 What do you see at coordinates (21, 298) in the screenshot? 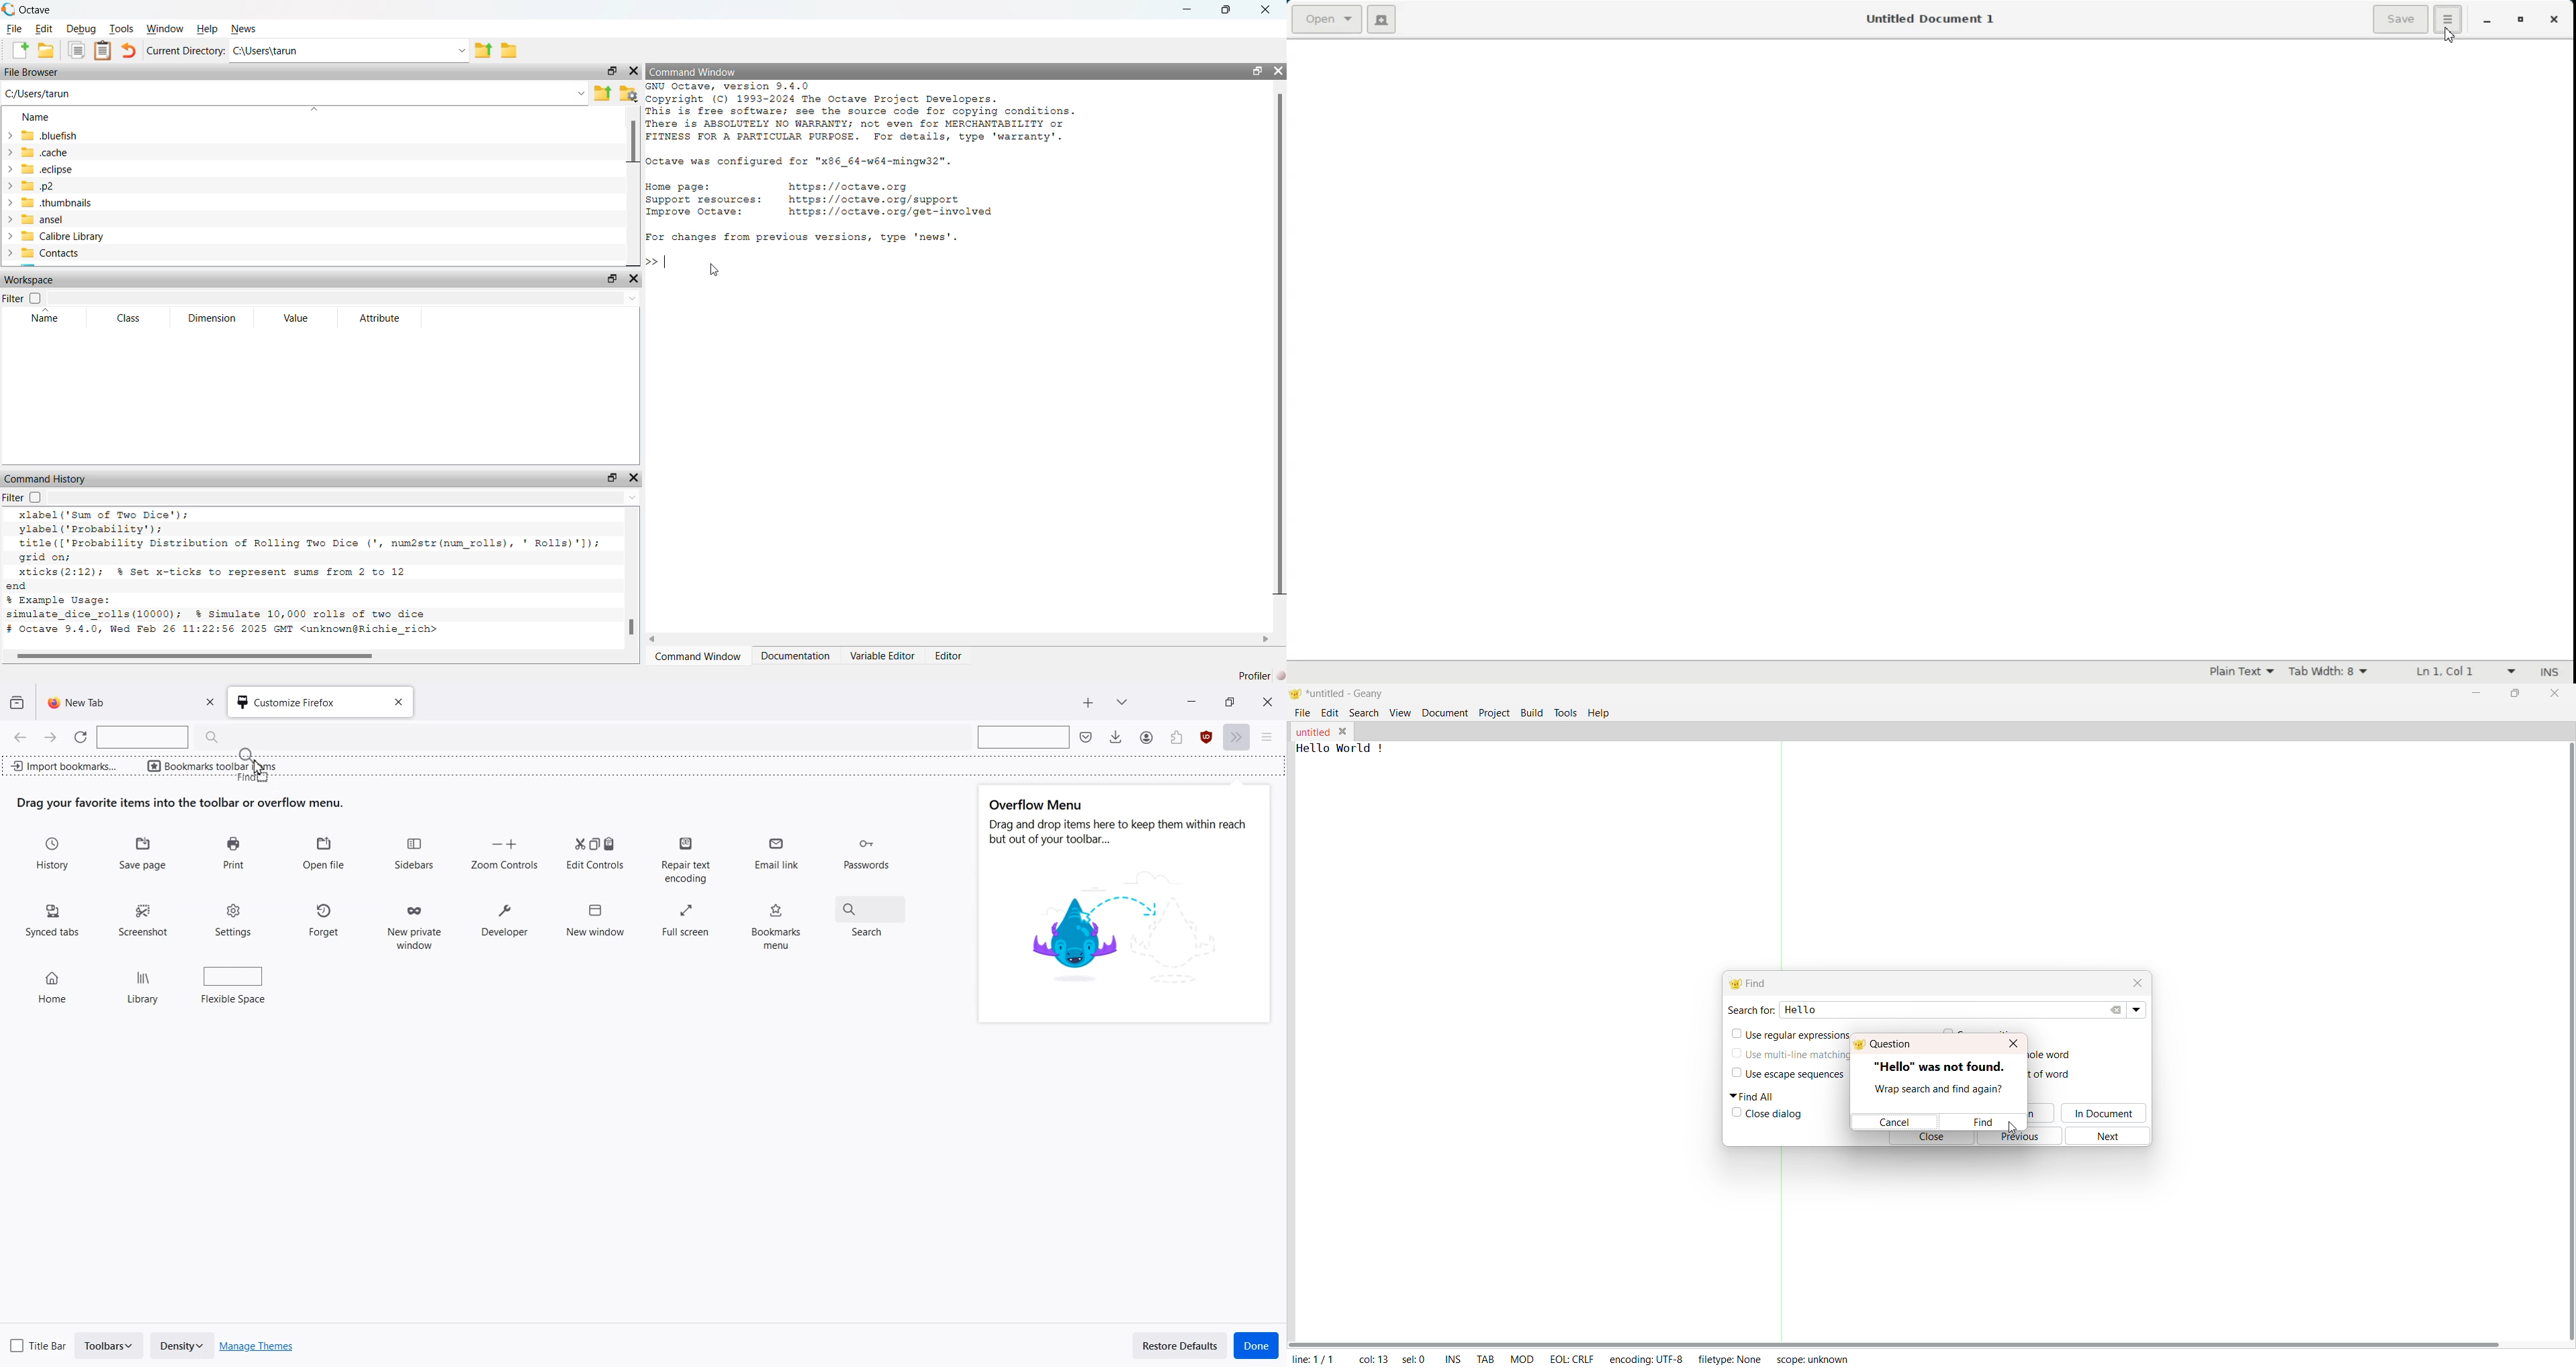
I see `Filter` at bounding box center [21, 298].